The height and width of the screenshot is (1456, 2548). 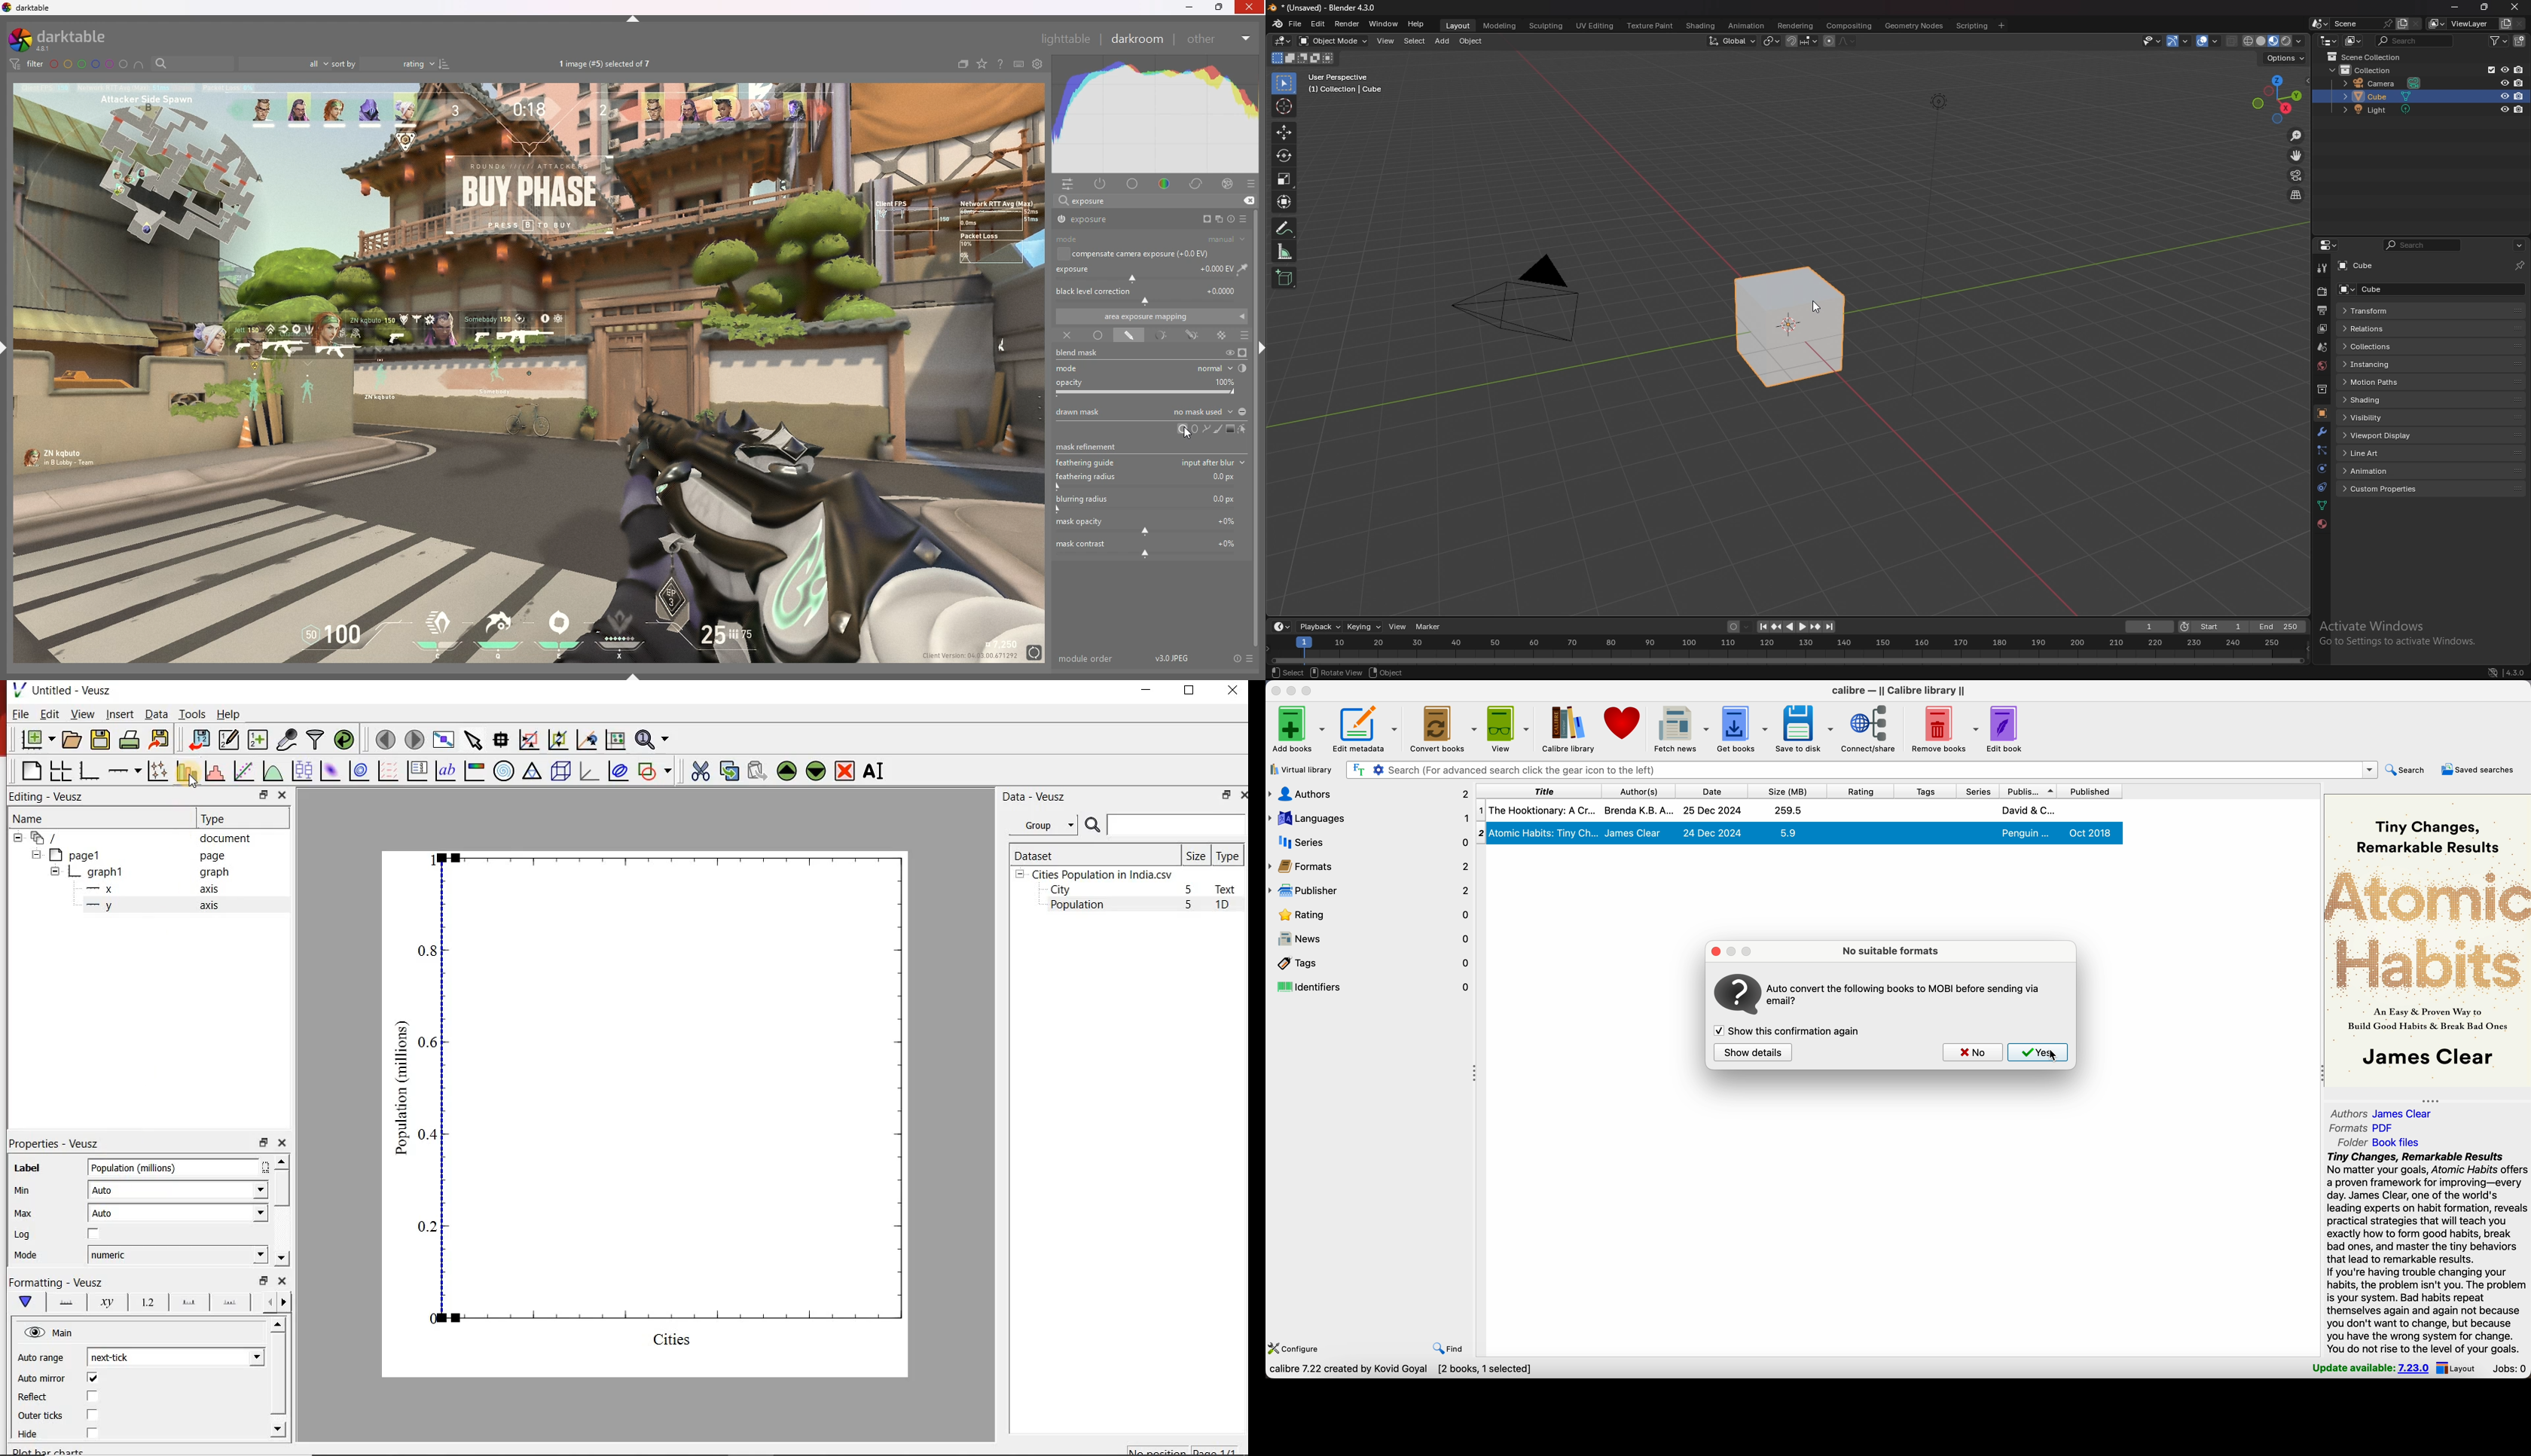 What do you see at coordinates (1860, 769) in the screenshot?
I see `search bar` at bounding box center [1860, 769].